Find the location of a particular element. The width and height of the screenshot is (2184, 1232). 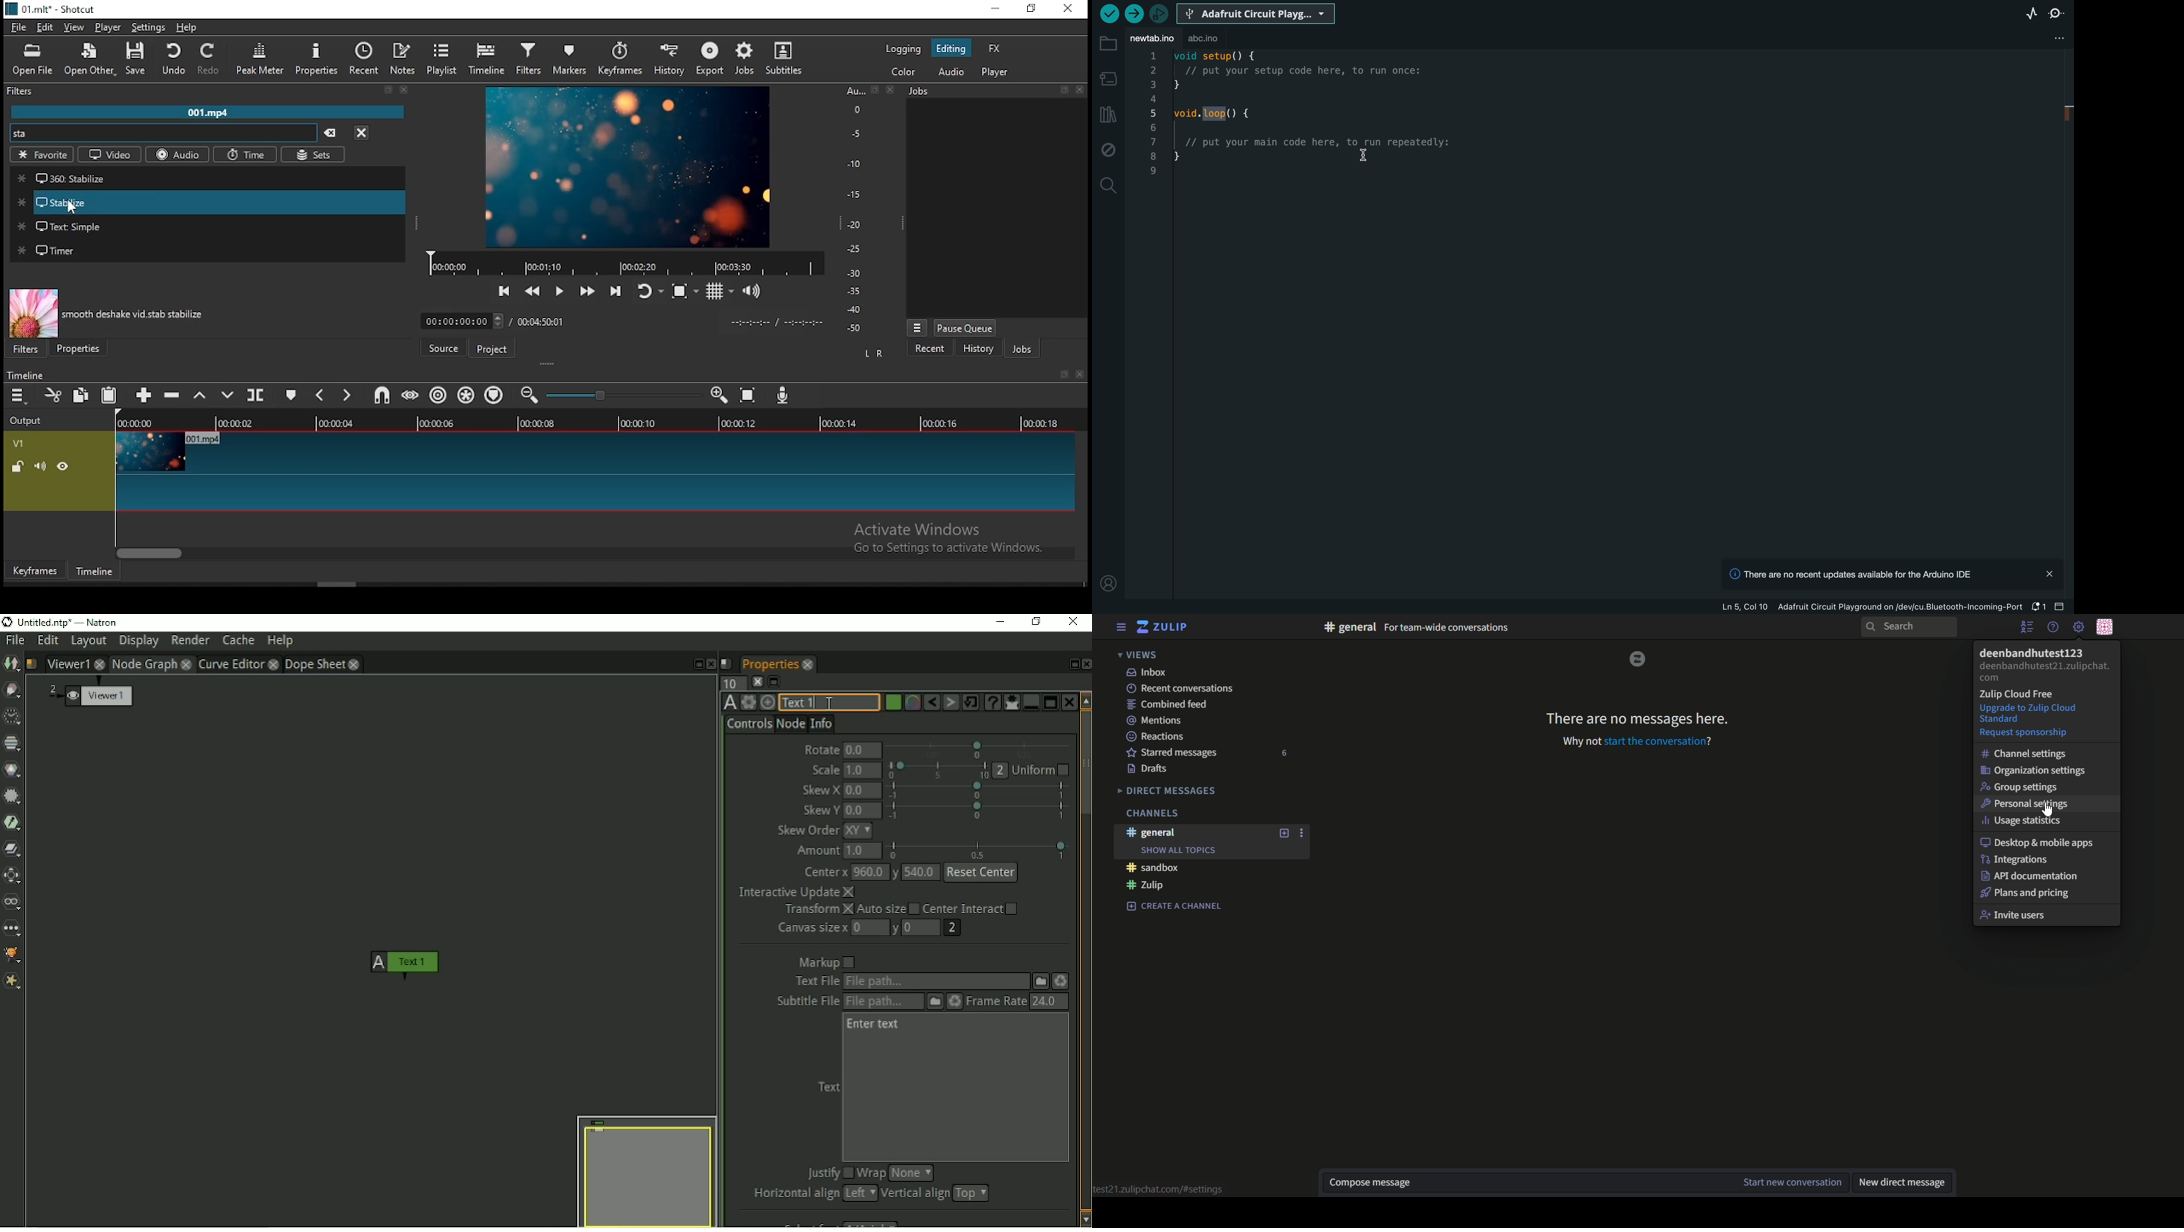

logging is located at coordinates (902, 48).